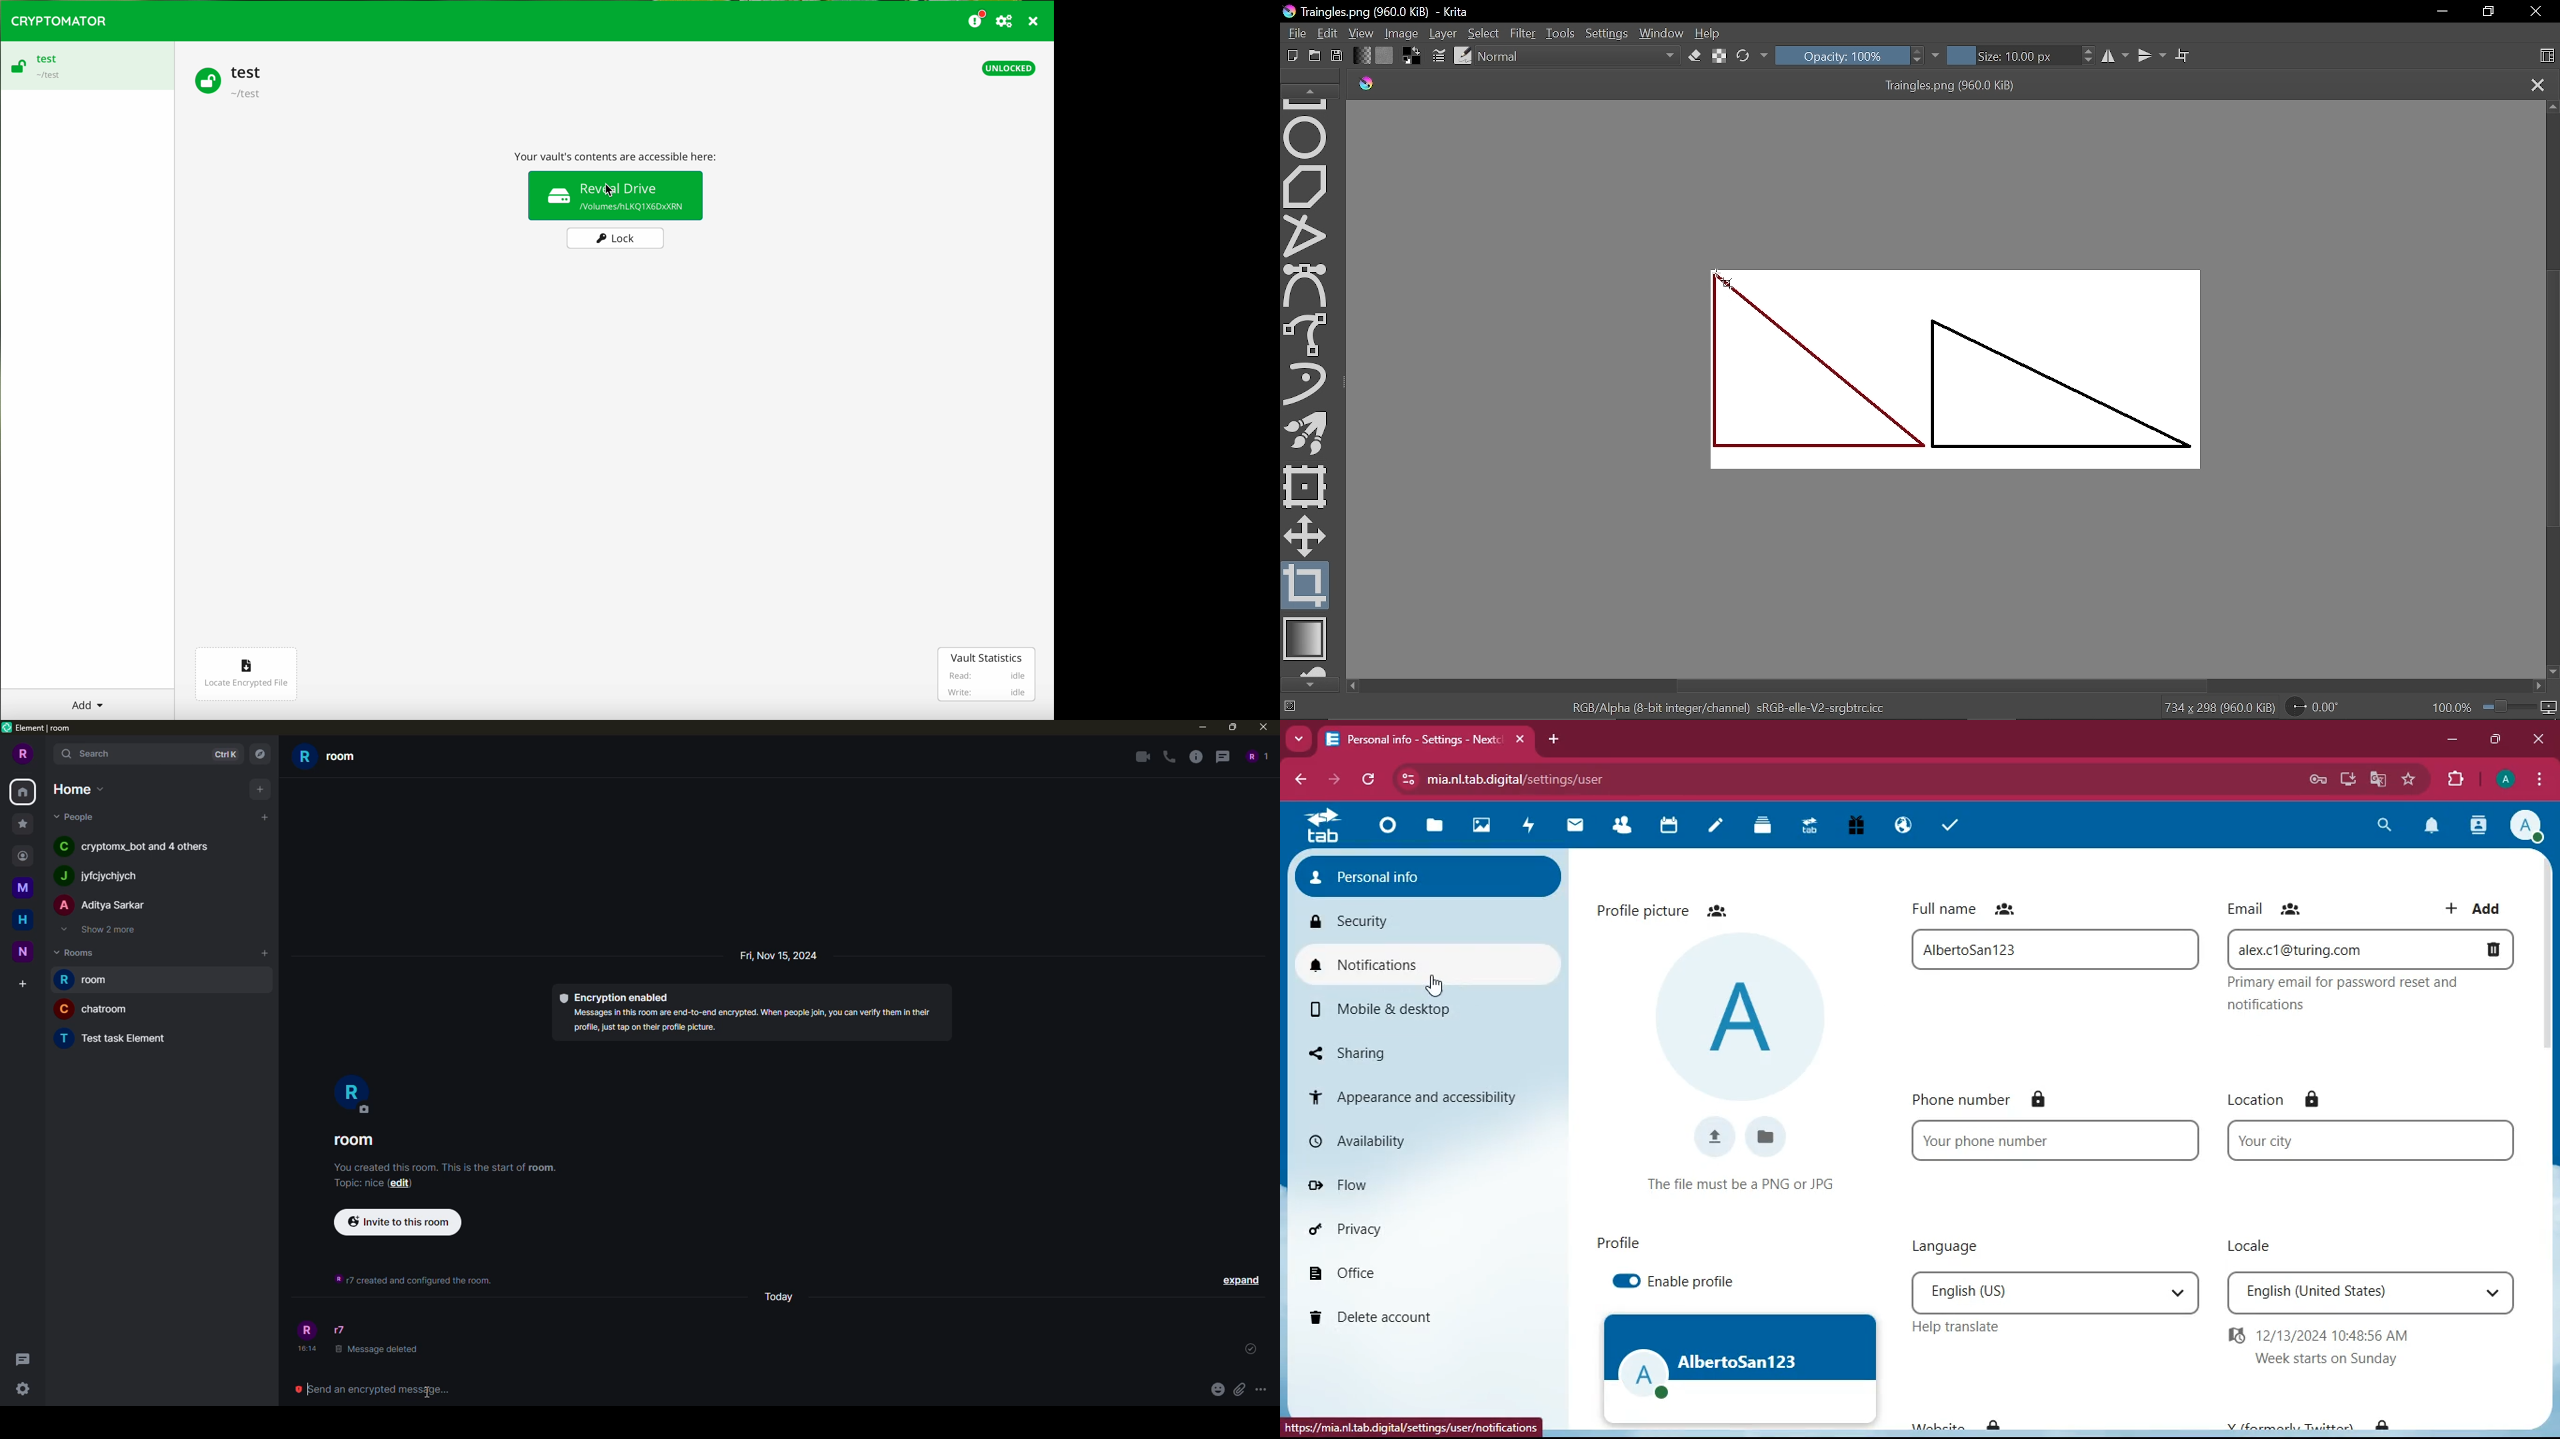  What do you see at coordinates (1293, 56) in the screenshot?
I see `Create new document` at bounding box center [1293, 56].